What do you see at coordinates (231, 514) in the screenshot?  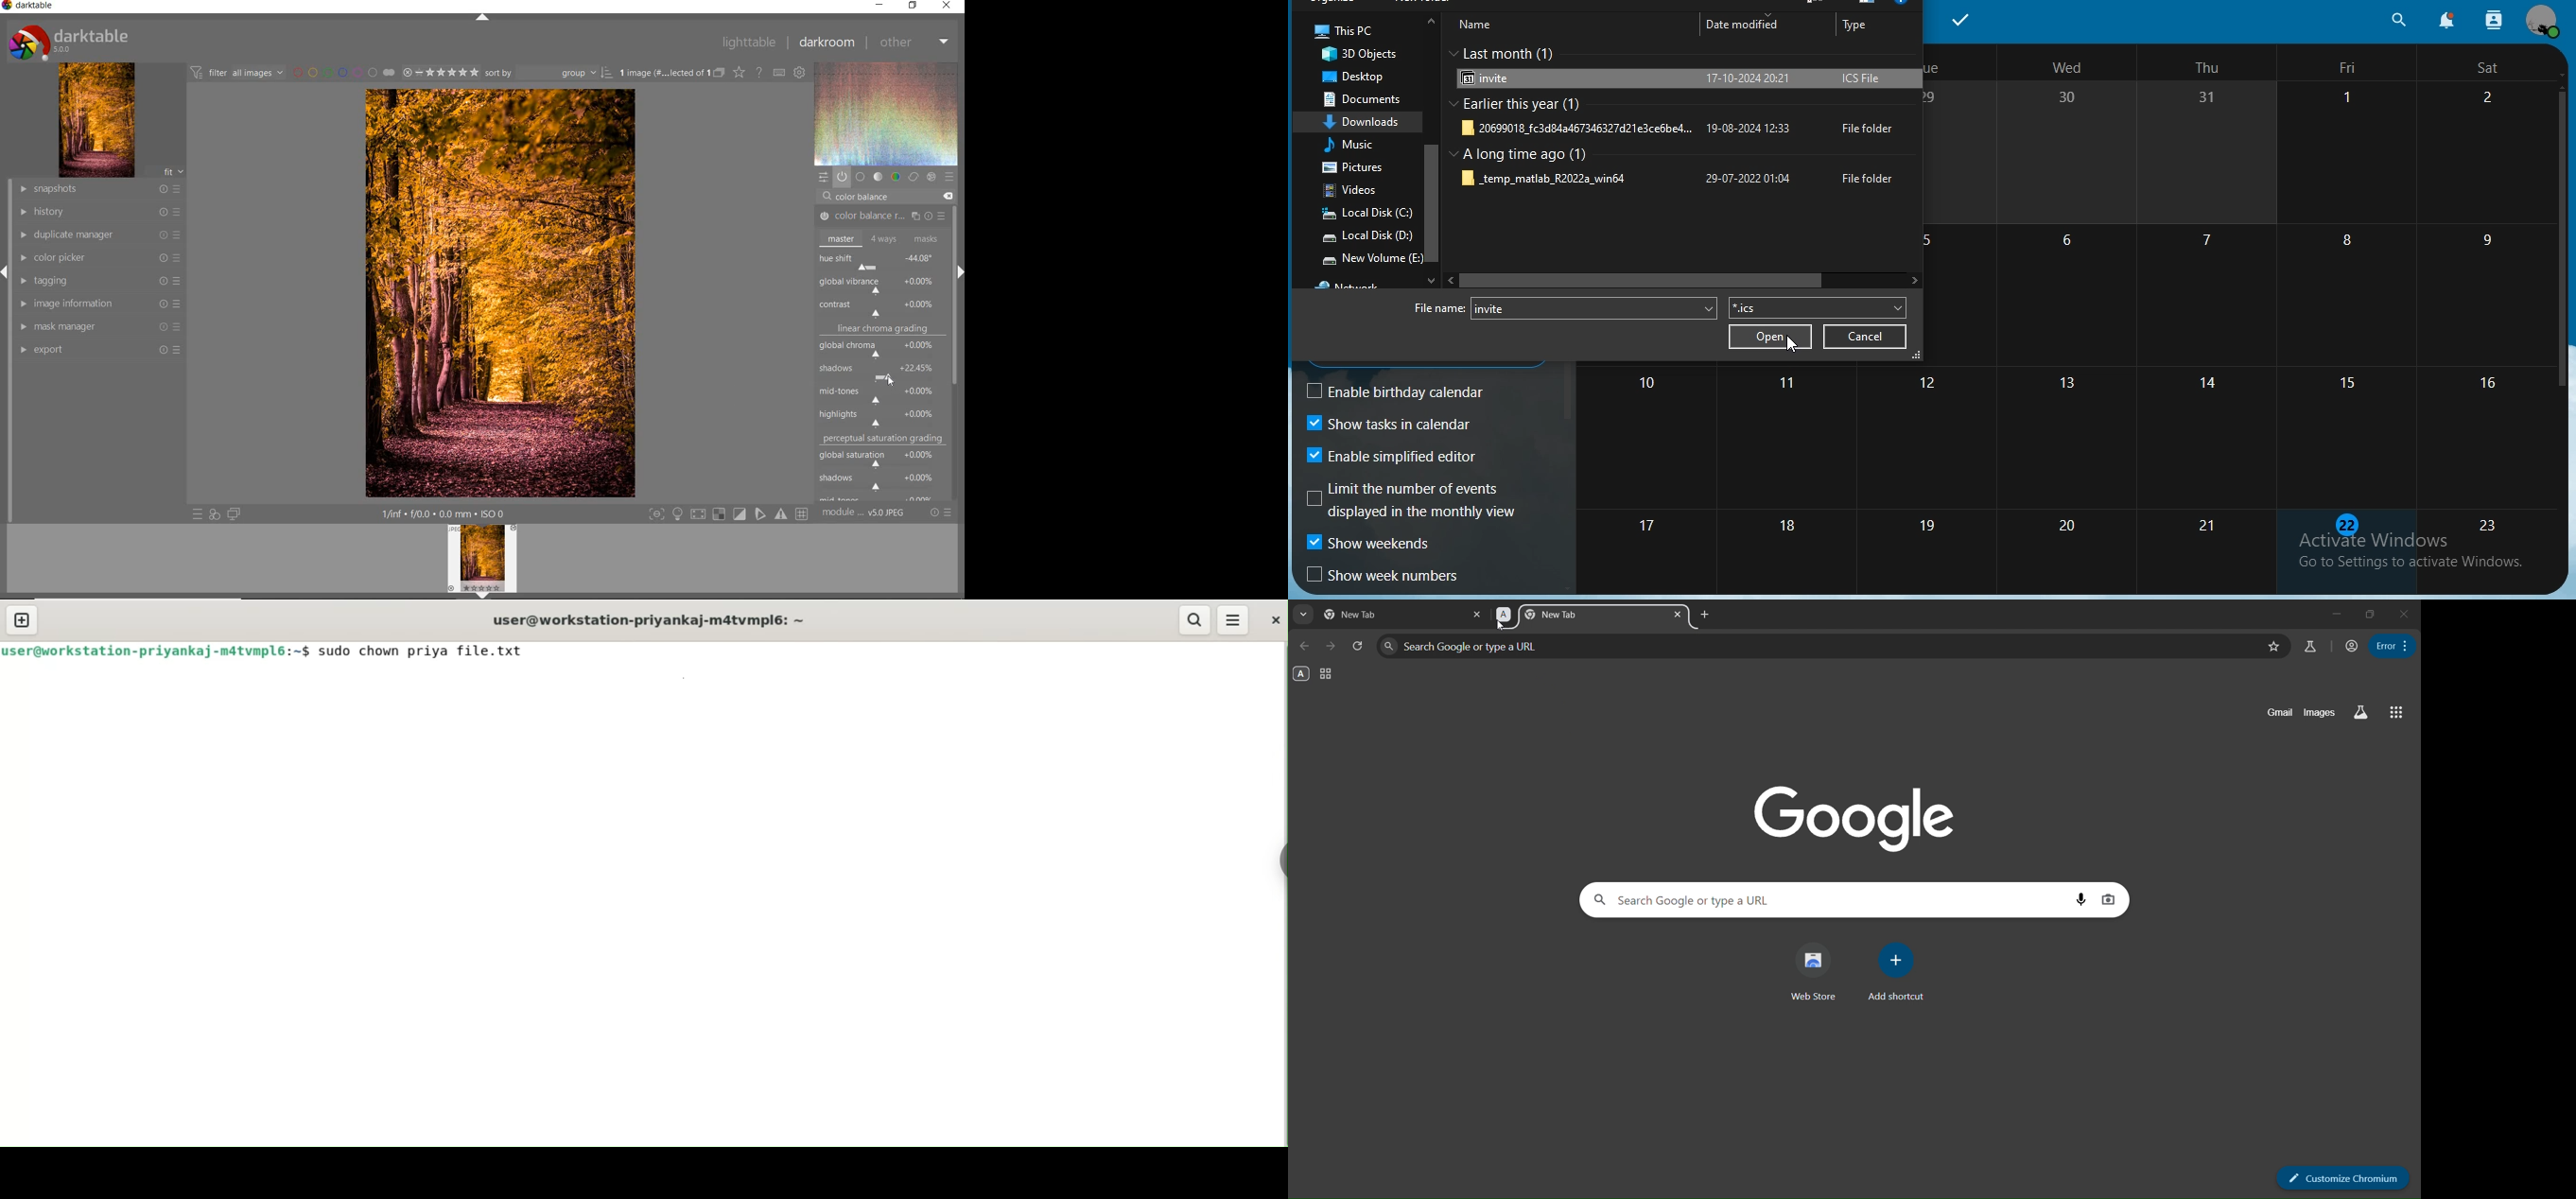 I see `display a second darkroom image window` at bounding box center [231, 514].